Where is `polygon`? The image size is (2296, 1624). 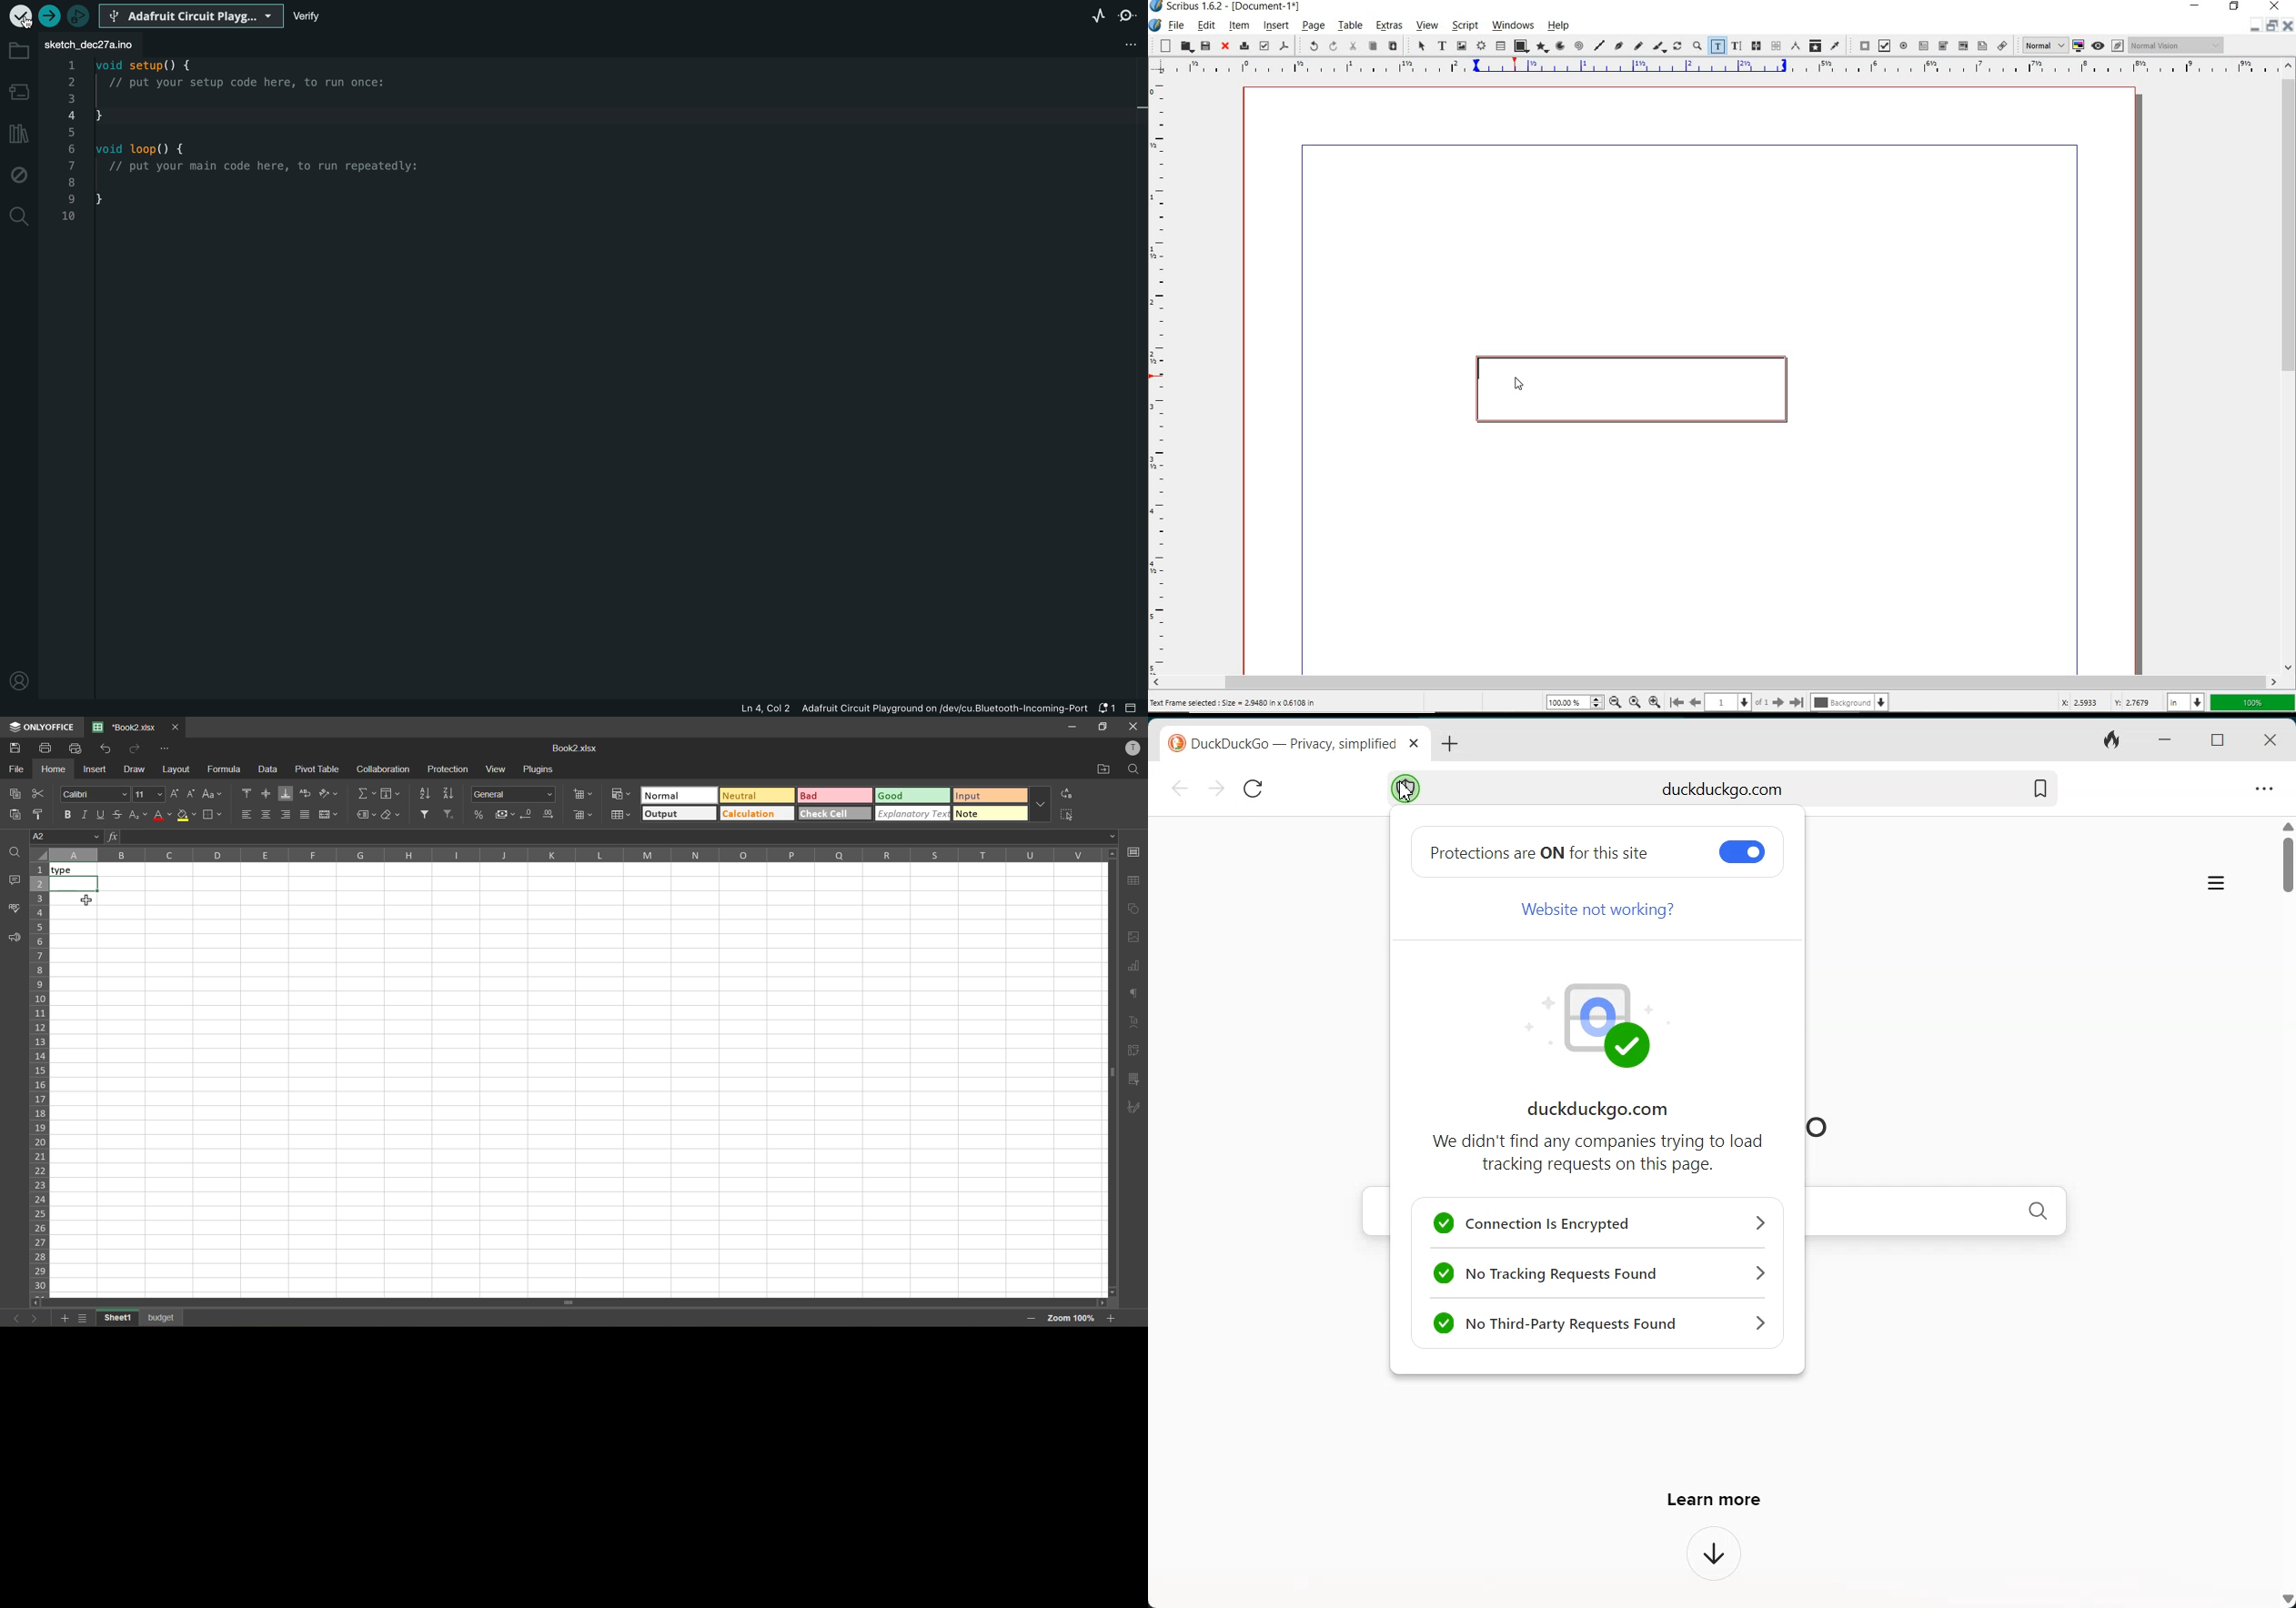 polygon is located at coordinates (1540, 48).